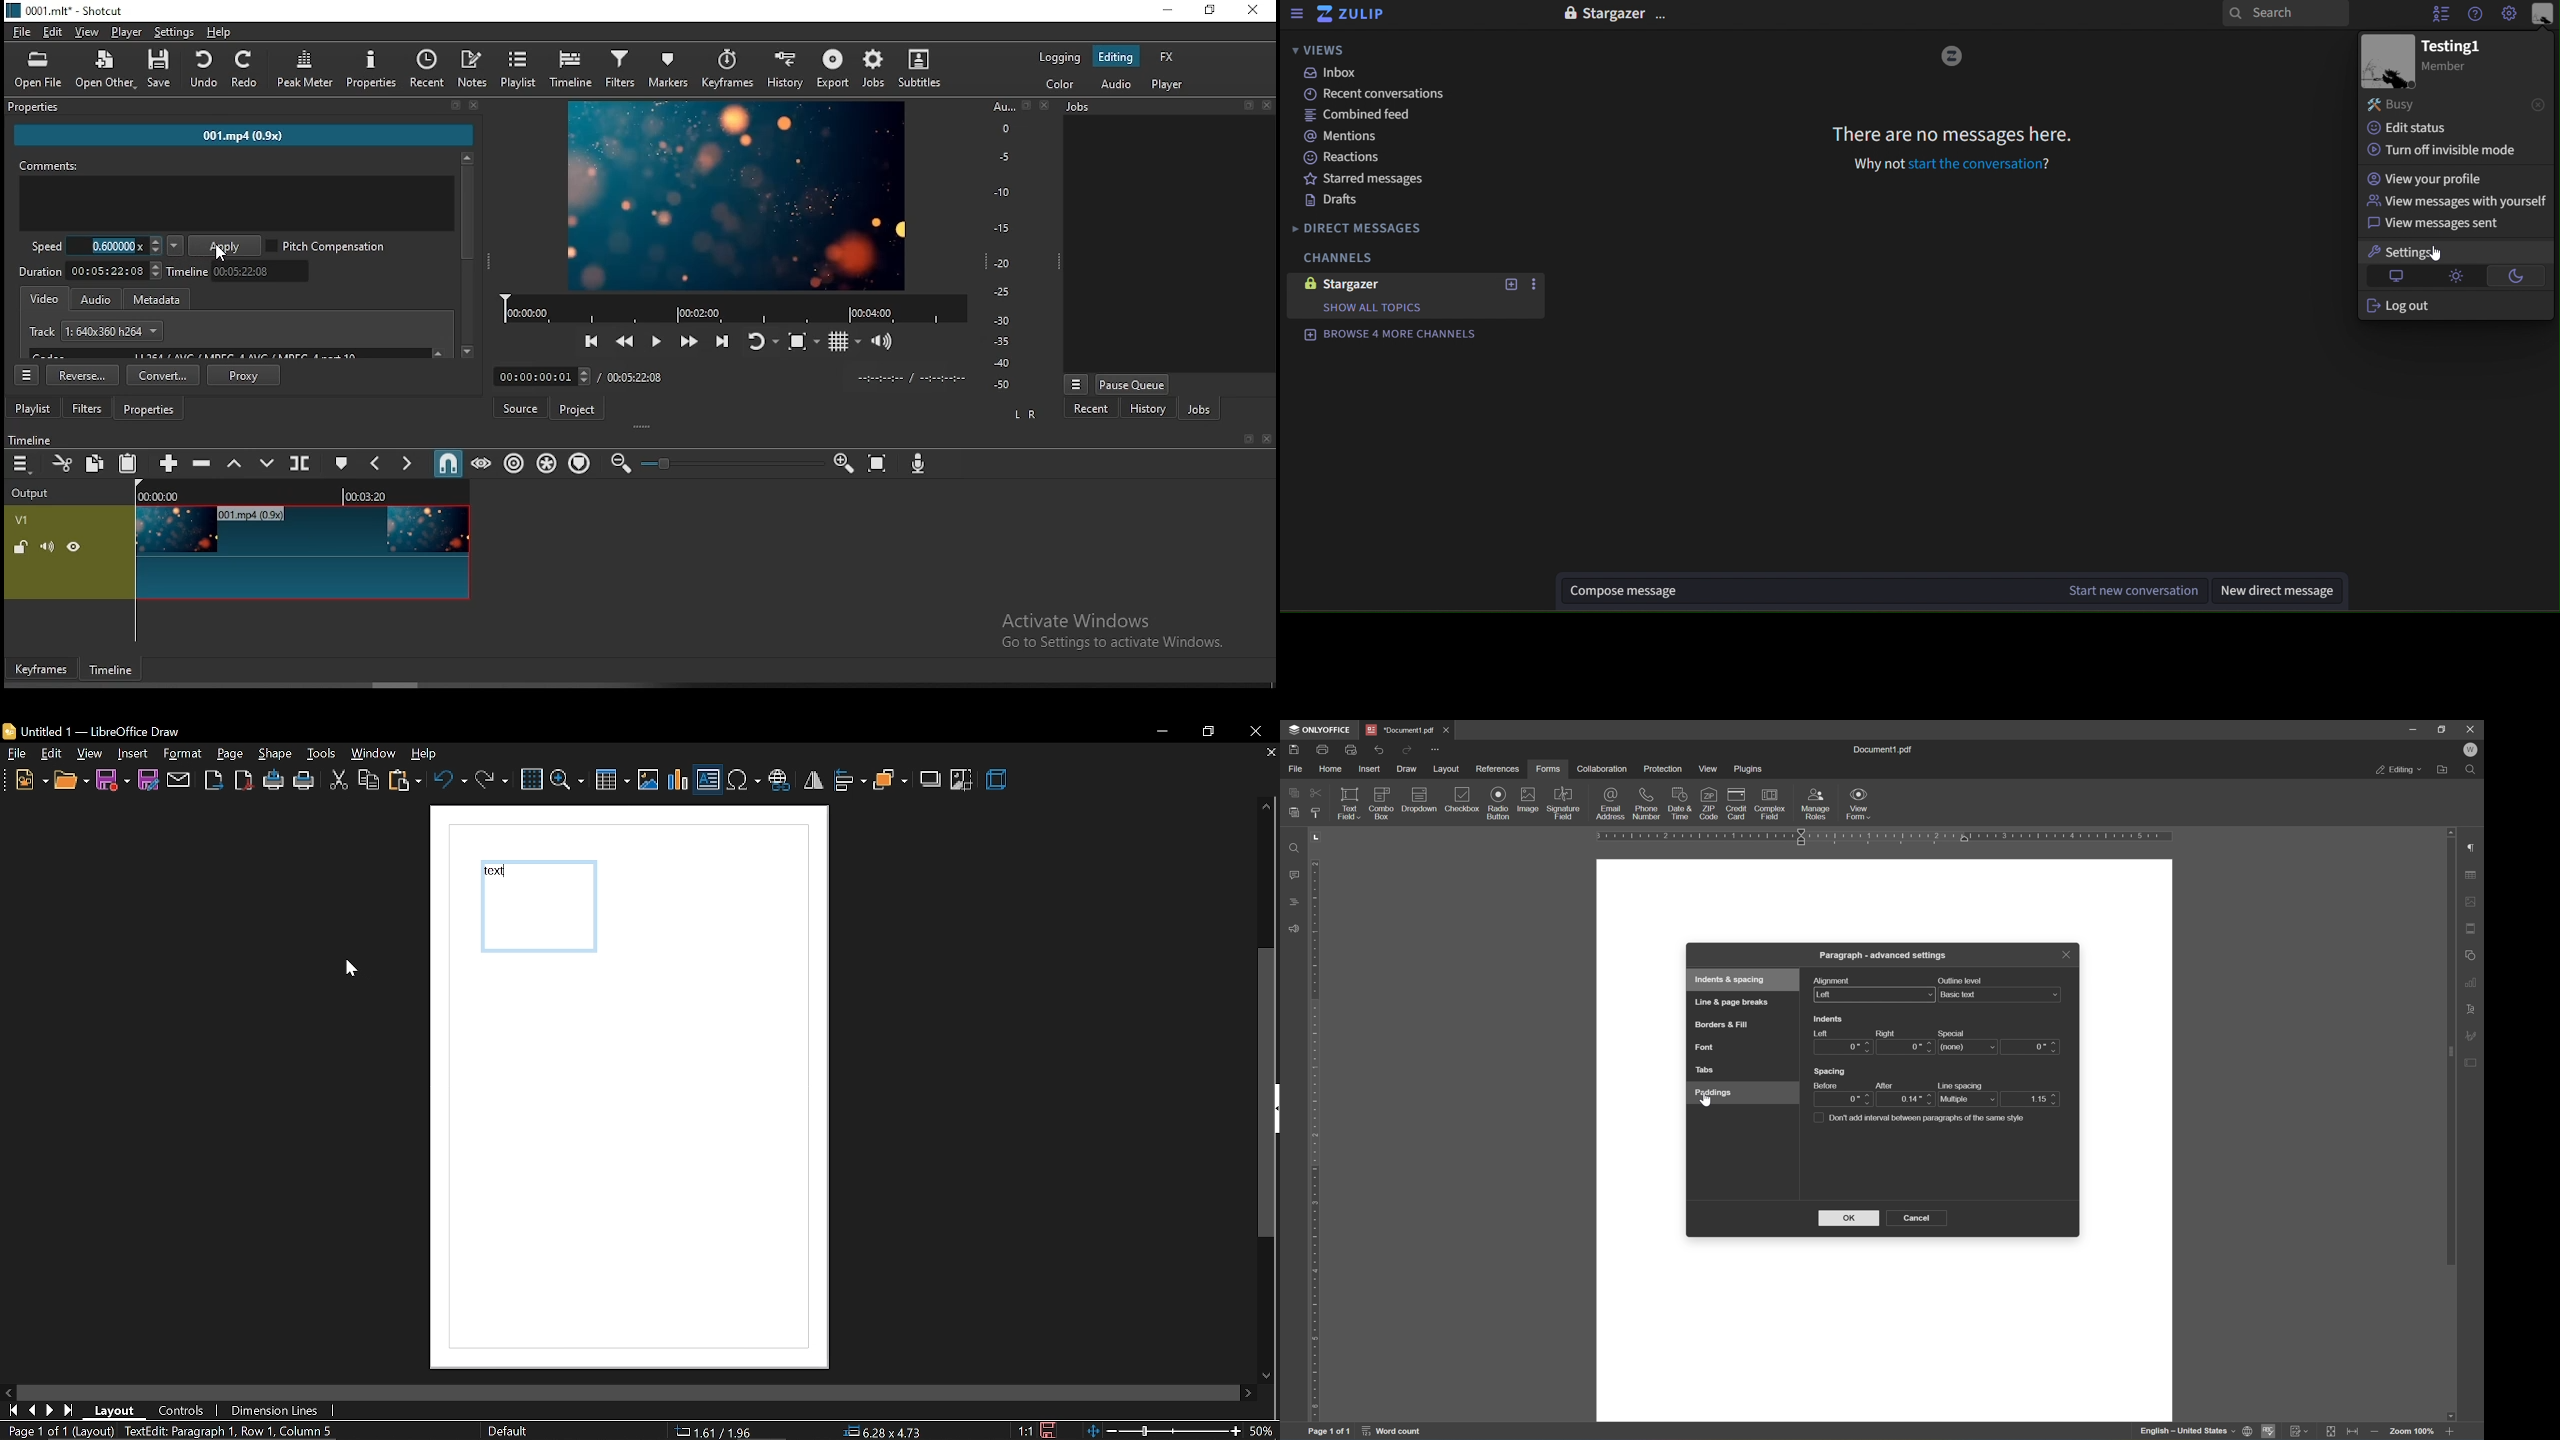 Image resolution: width=2576 pixels, height=1456 pixels. I want to click on cursor, so click(2432, 255).